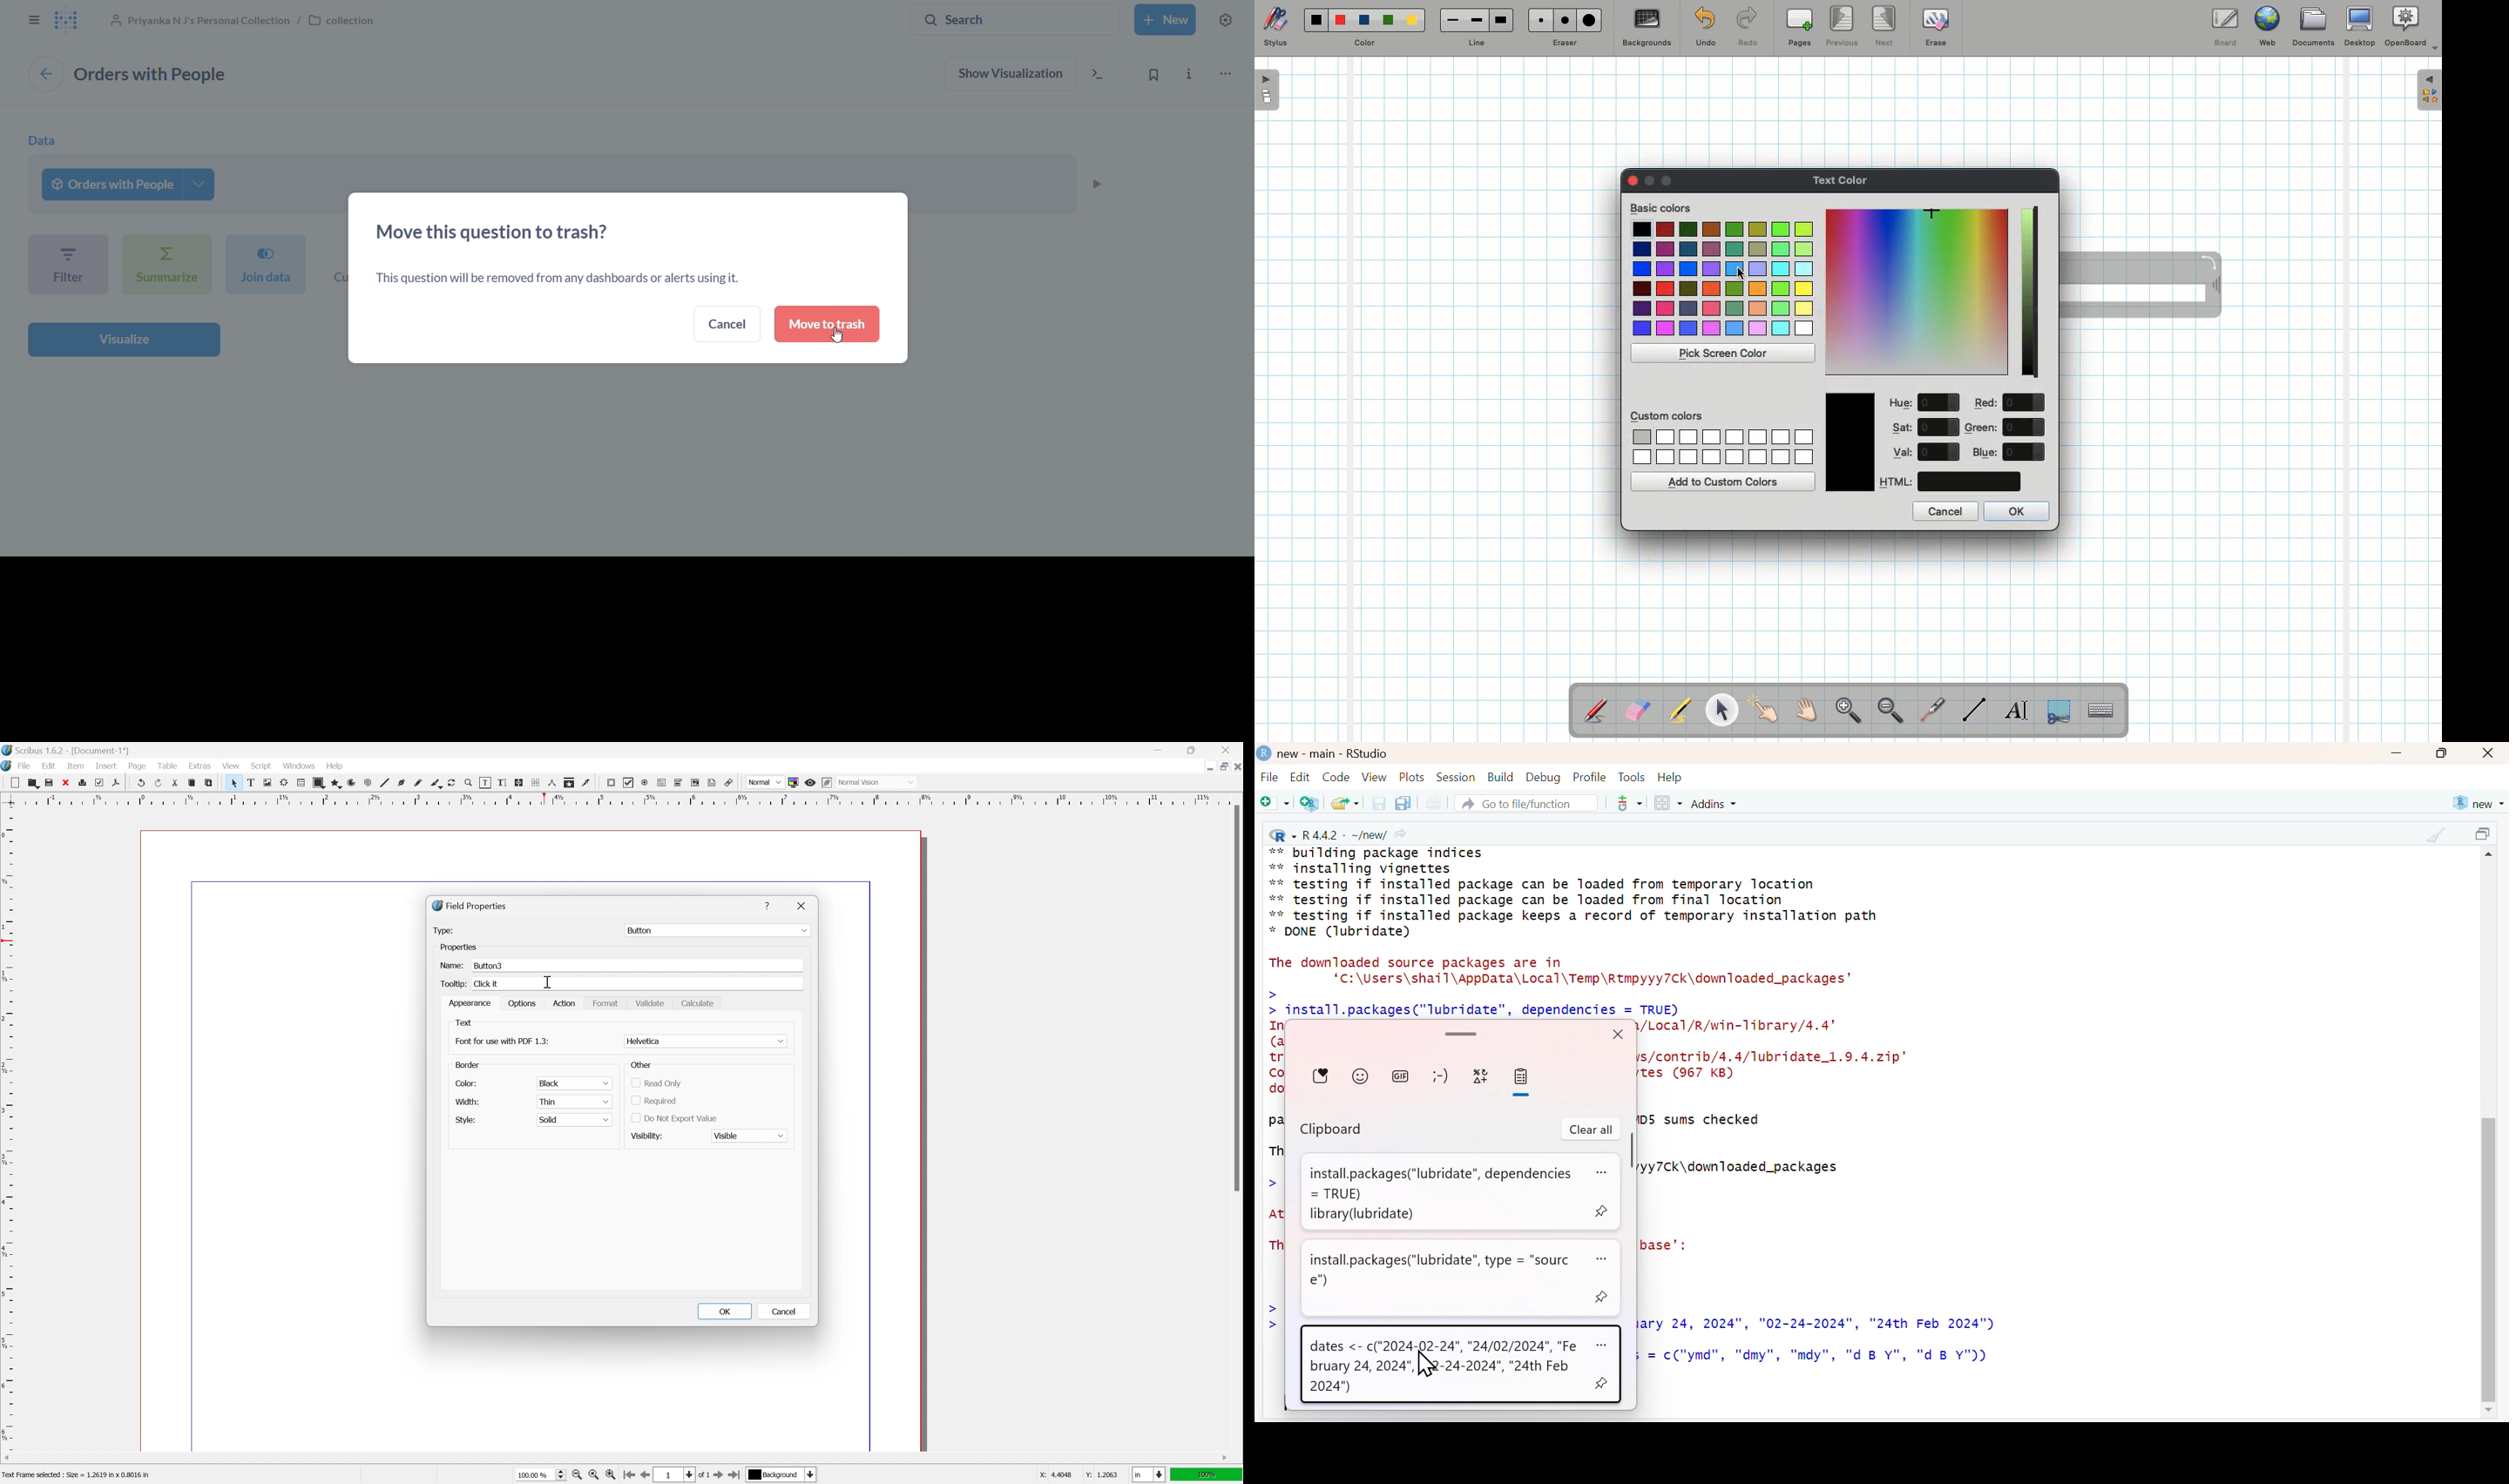 The image size is (2520, 1484). Describe the element at coordinates (1630, 1151) in the screenshot. I see `scroll bar` at that location.